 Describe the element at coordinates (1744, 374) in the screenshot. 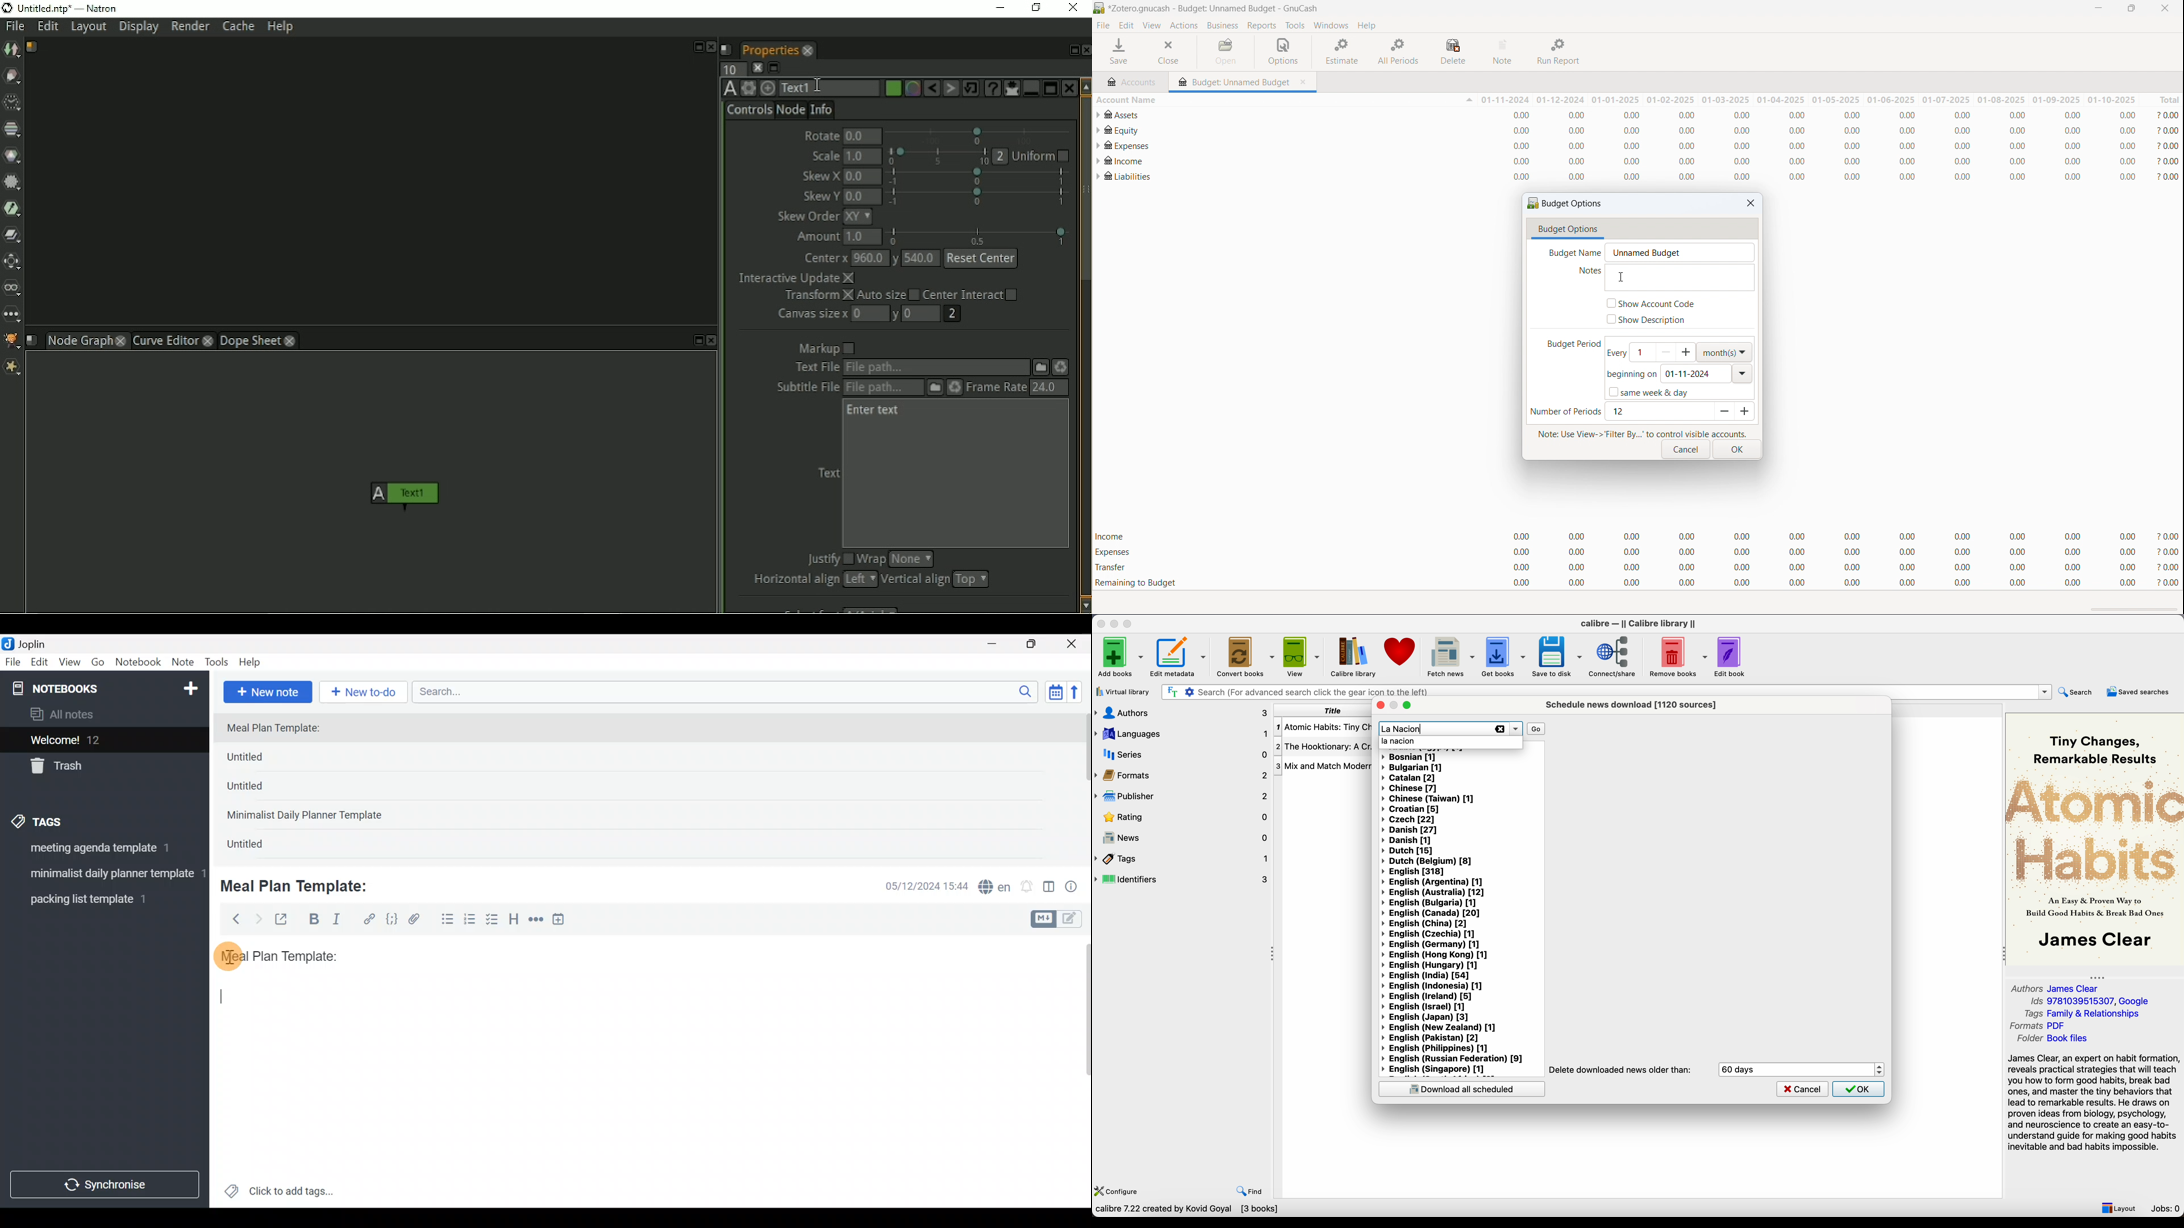

I see `open calendar` at that location.